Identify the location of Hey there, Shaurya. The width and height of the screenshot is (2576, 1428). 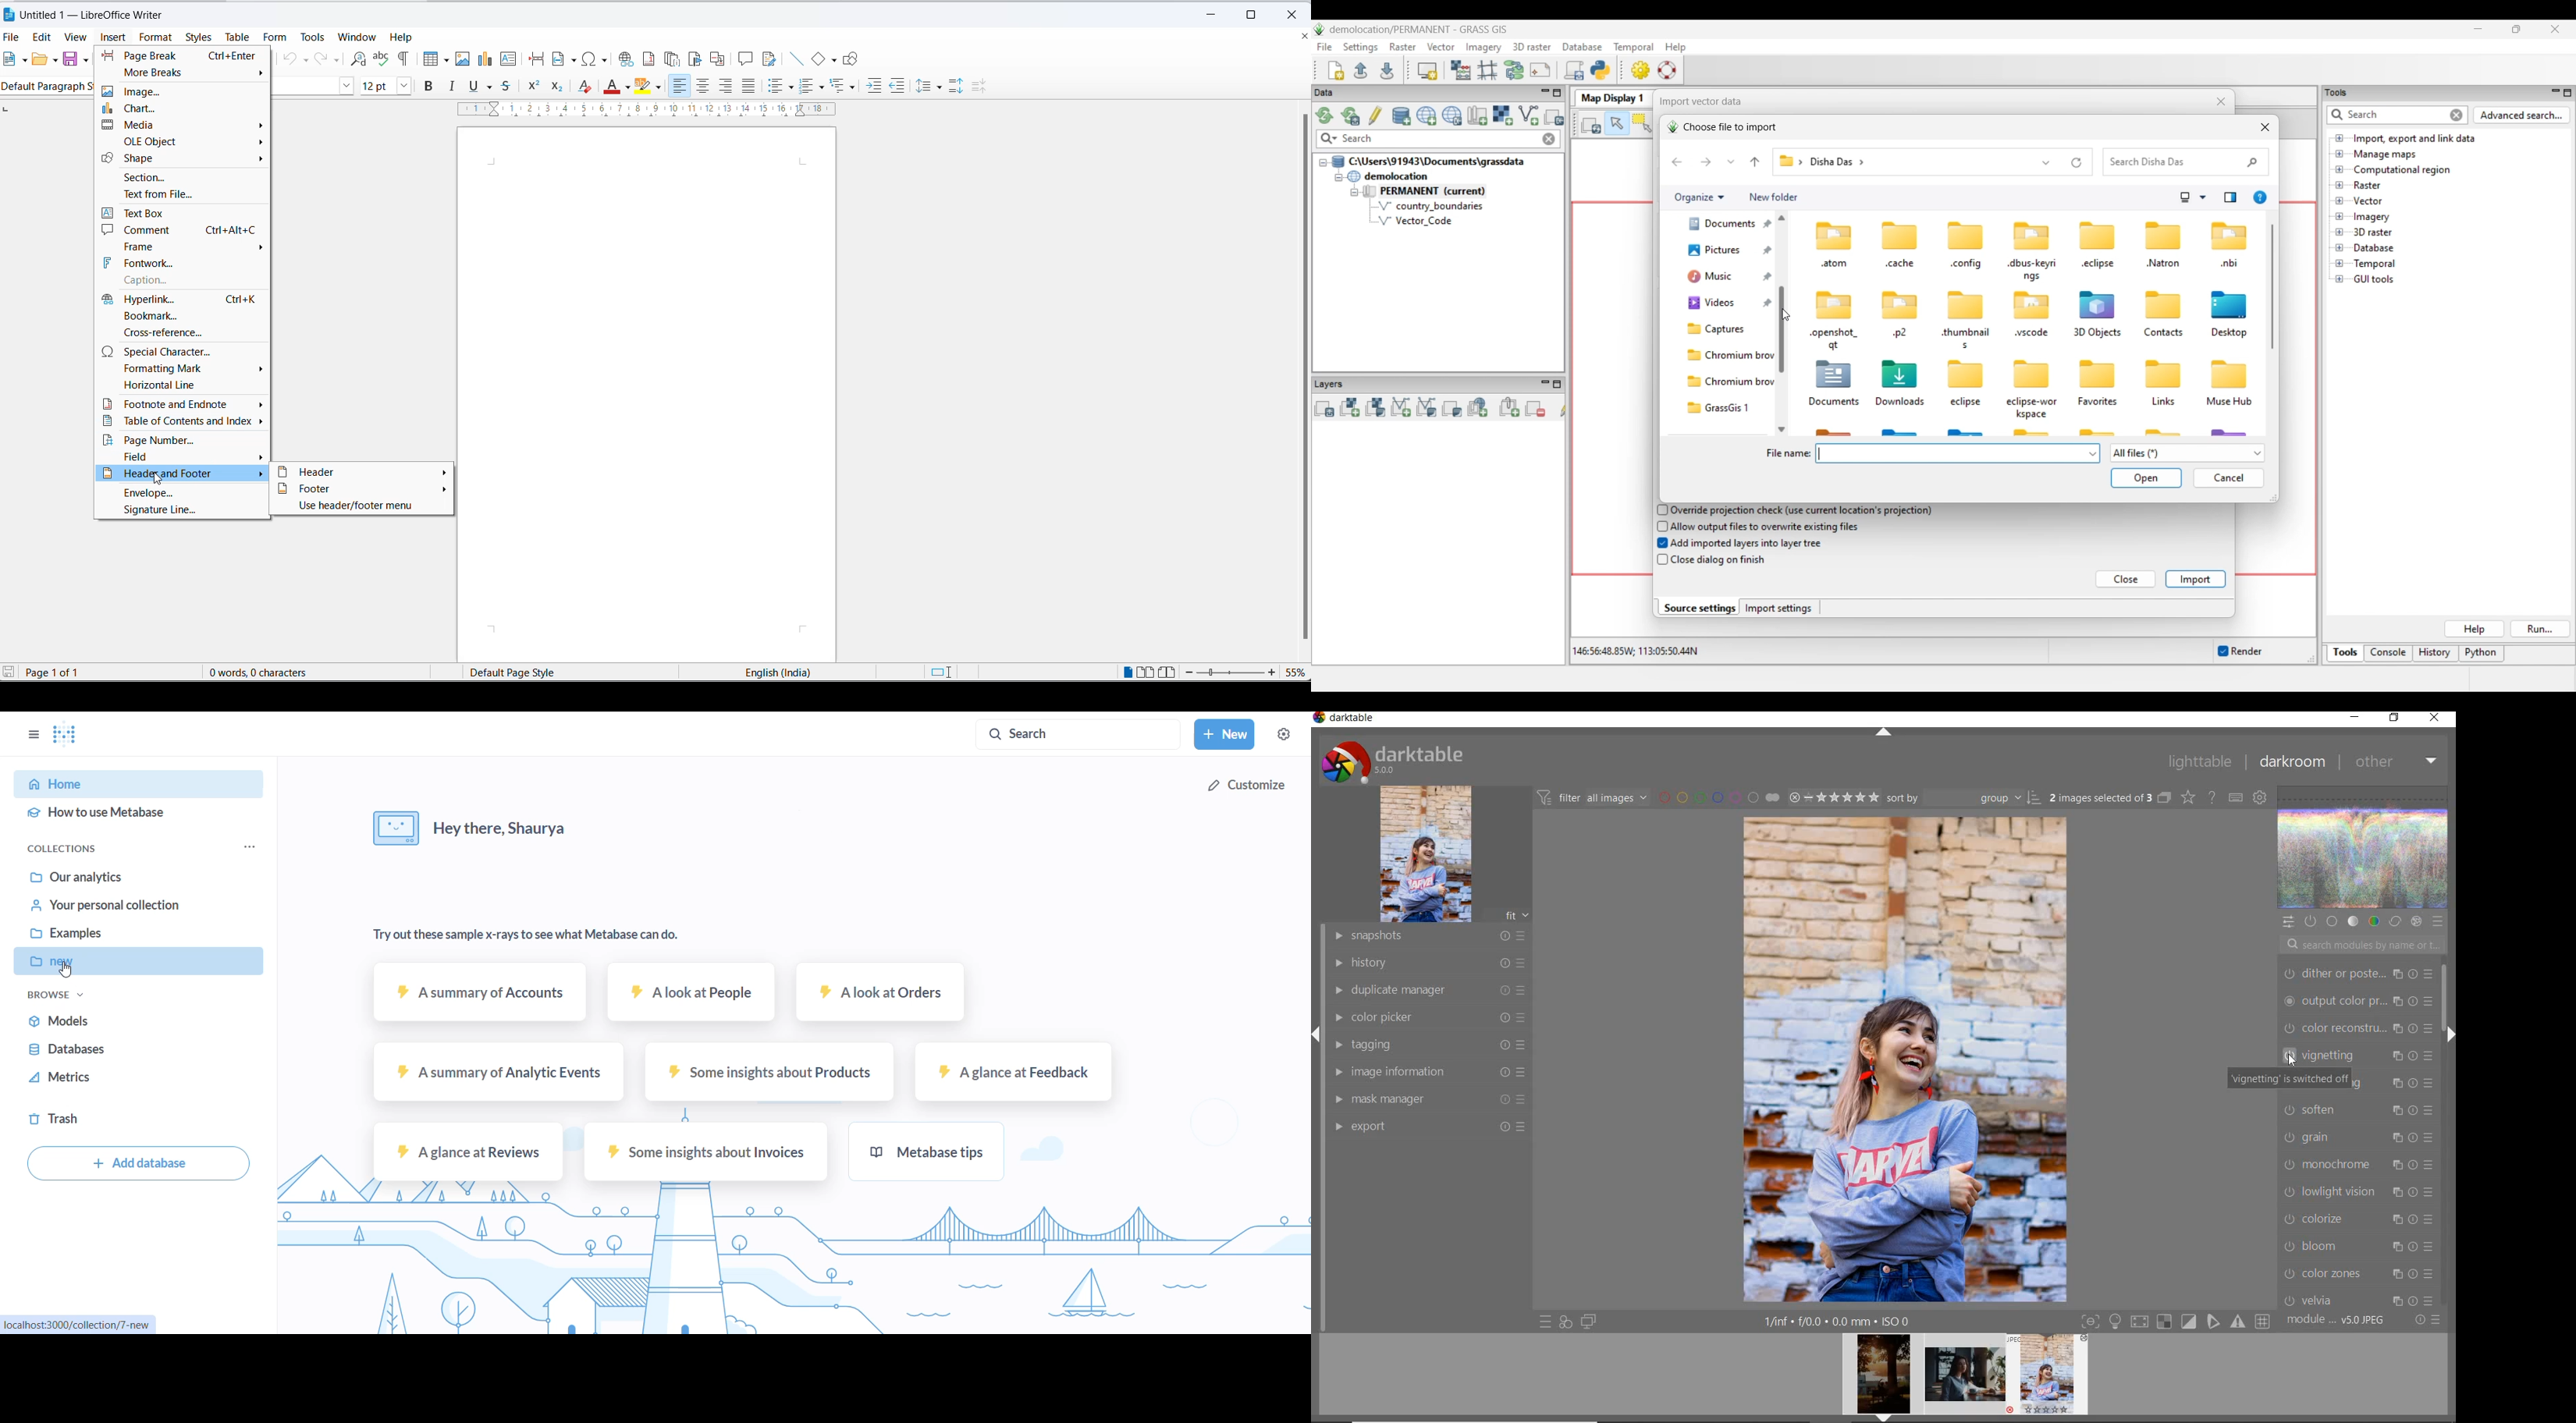
(491, 826).